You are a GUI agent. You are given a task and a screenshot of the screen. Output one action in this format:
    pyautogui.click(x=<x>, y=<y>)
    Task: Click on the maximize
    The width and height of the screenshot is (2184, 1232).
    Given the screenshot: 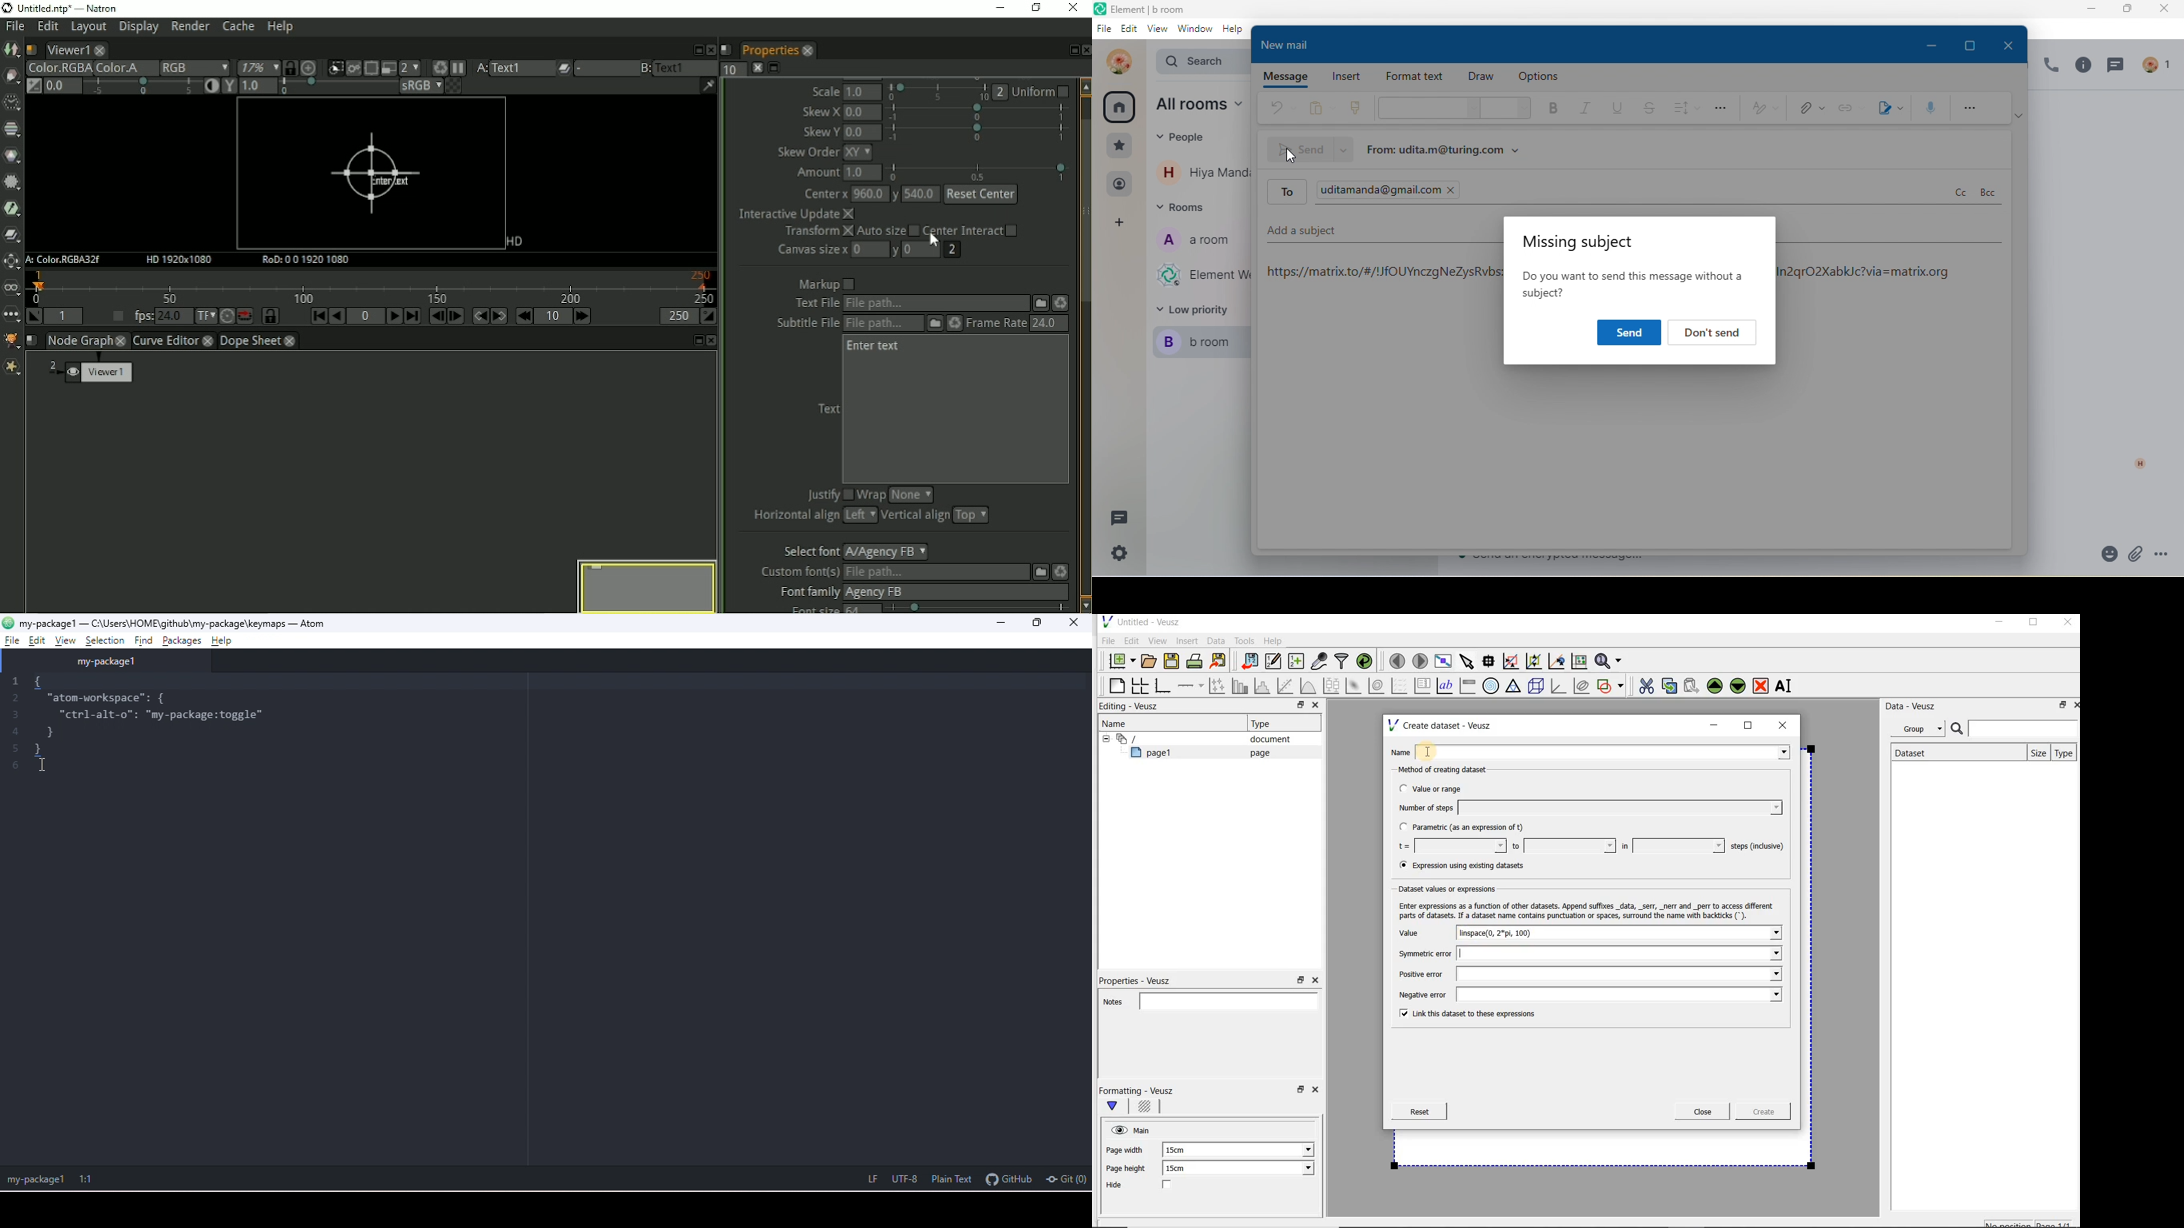 What is the action you would take?
    pyautogui.click(x=1975, y=42)
    